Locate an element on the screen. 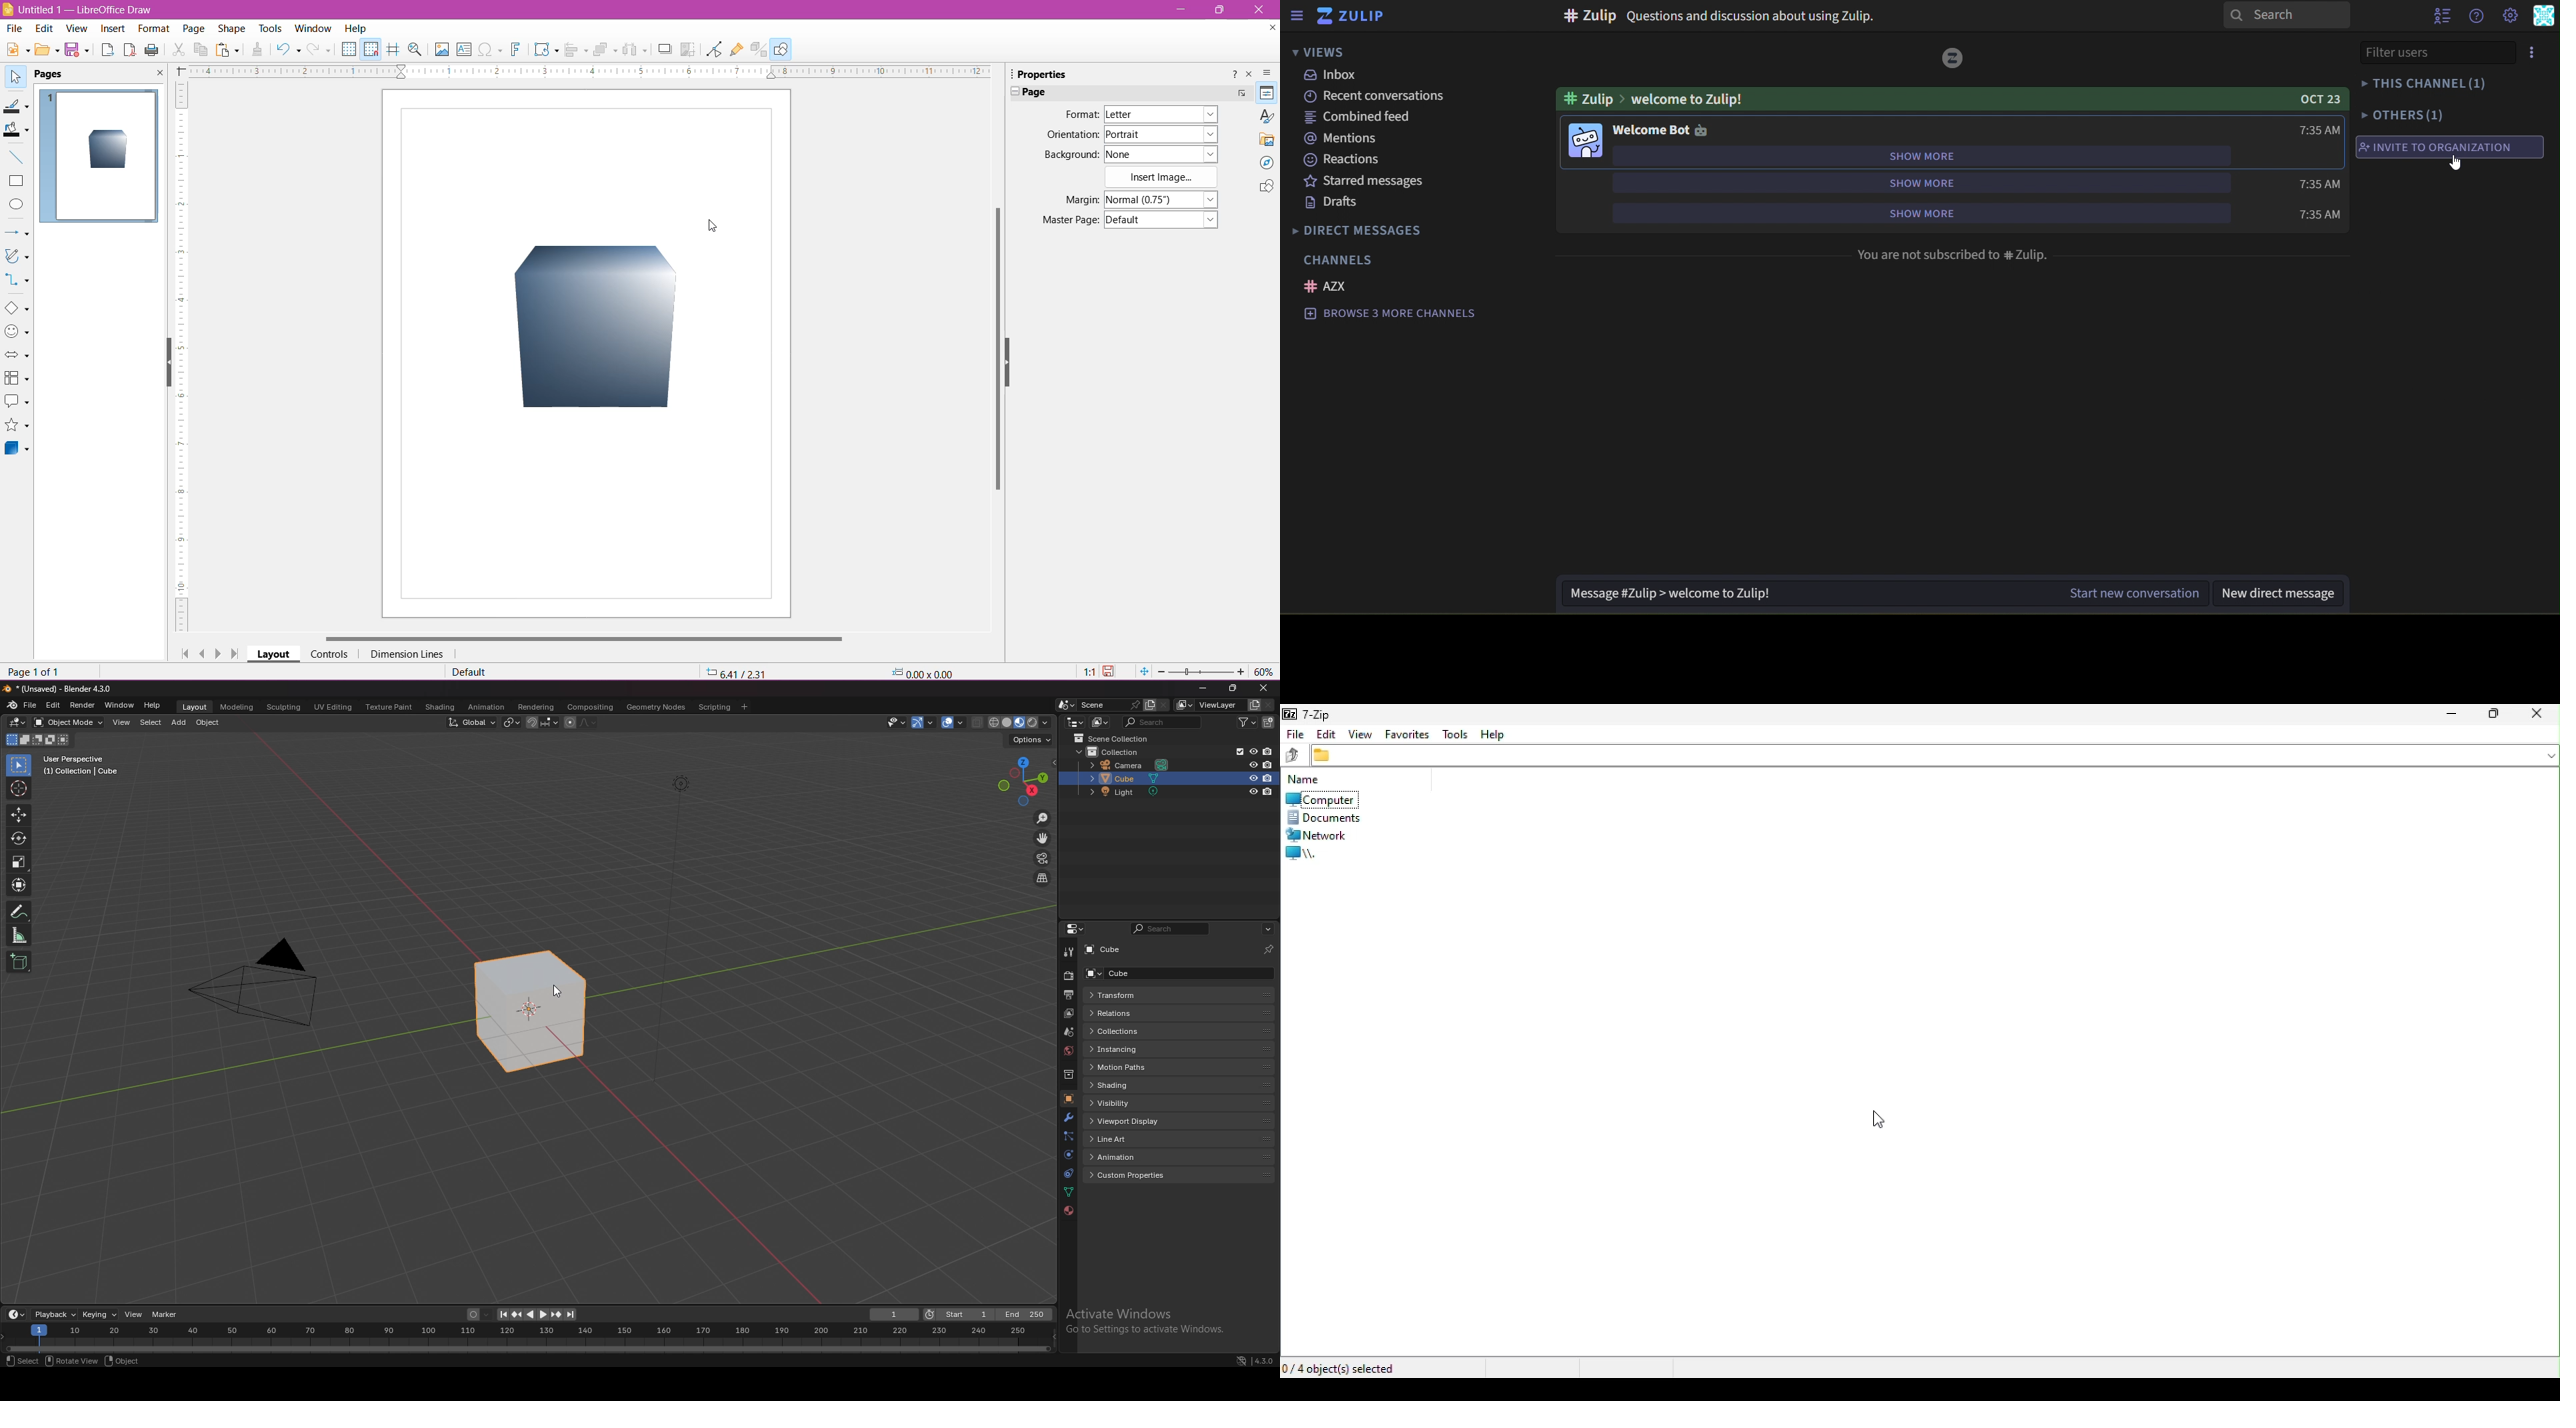 This screenshot has height=1428, width=2576. time is located at coordinates (2318, 214).